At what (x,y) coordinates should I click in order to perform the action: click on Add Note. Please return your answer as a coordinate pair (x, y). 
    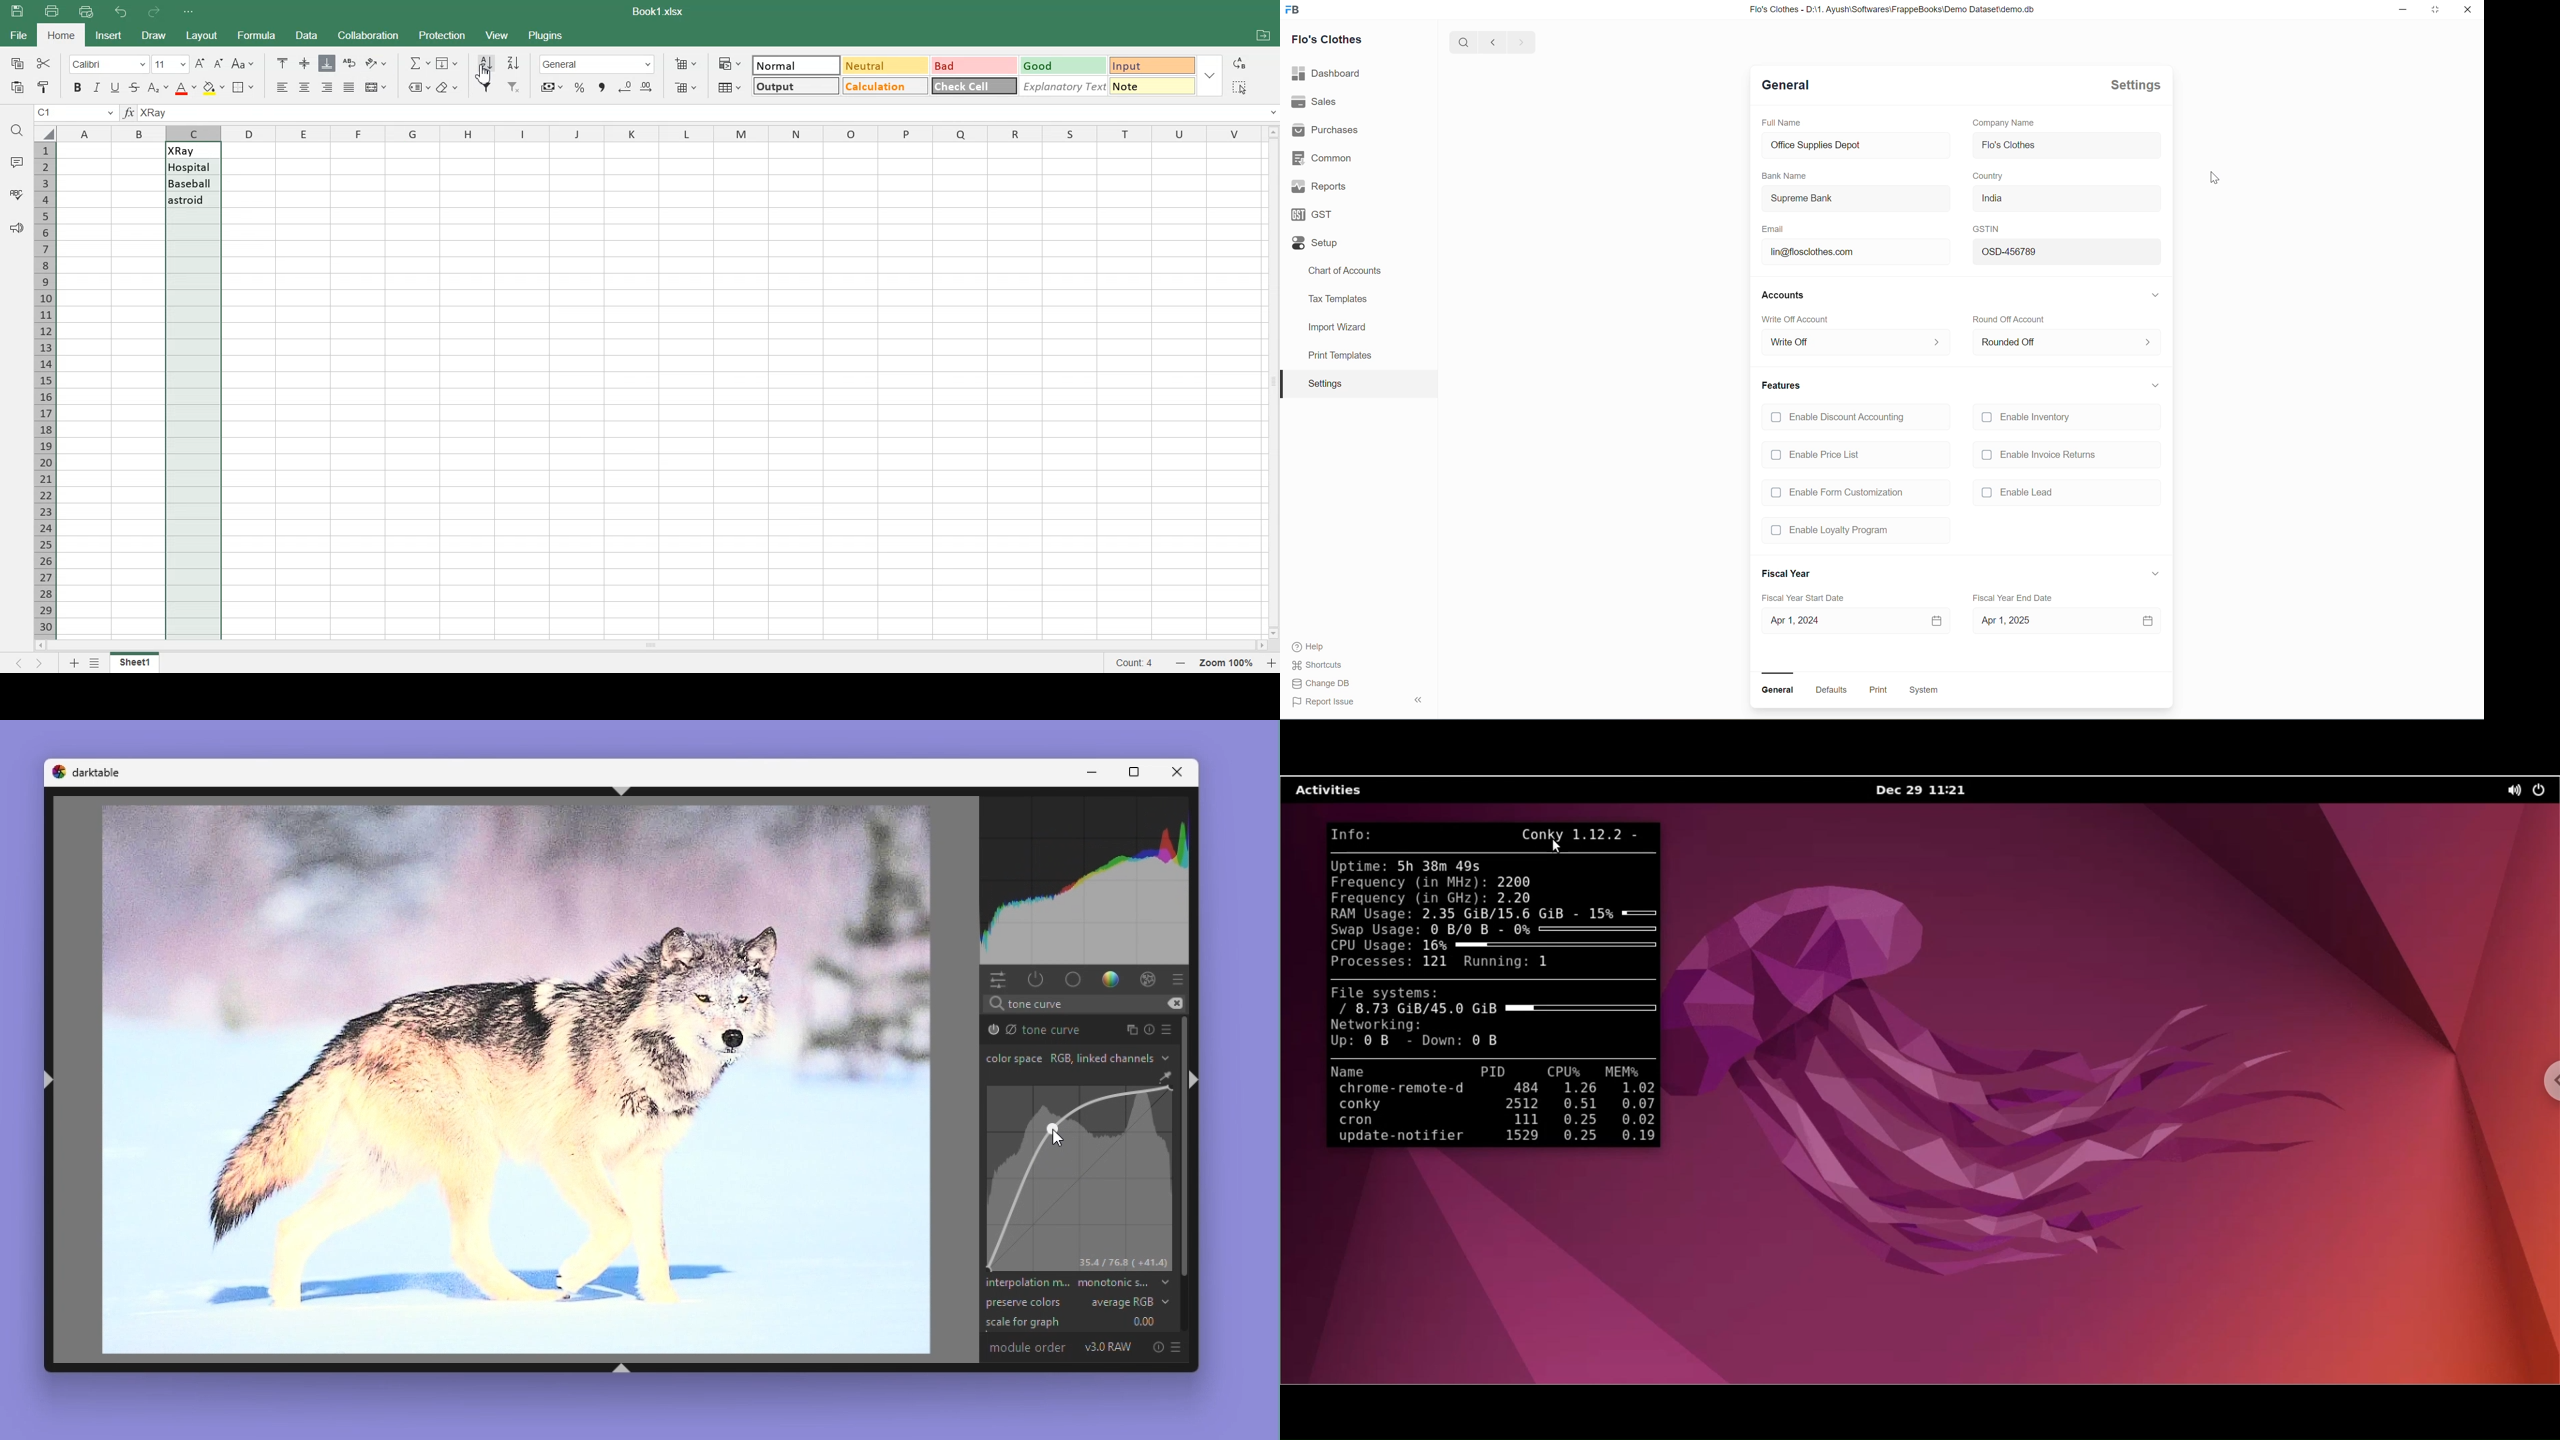
    Looking at the image, I should click on (15, 162).